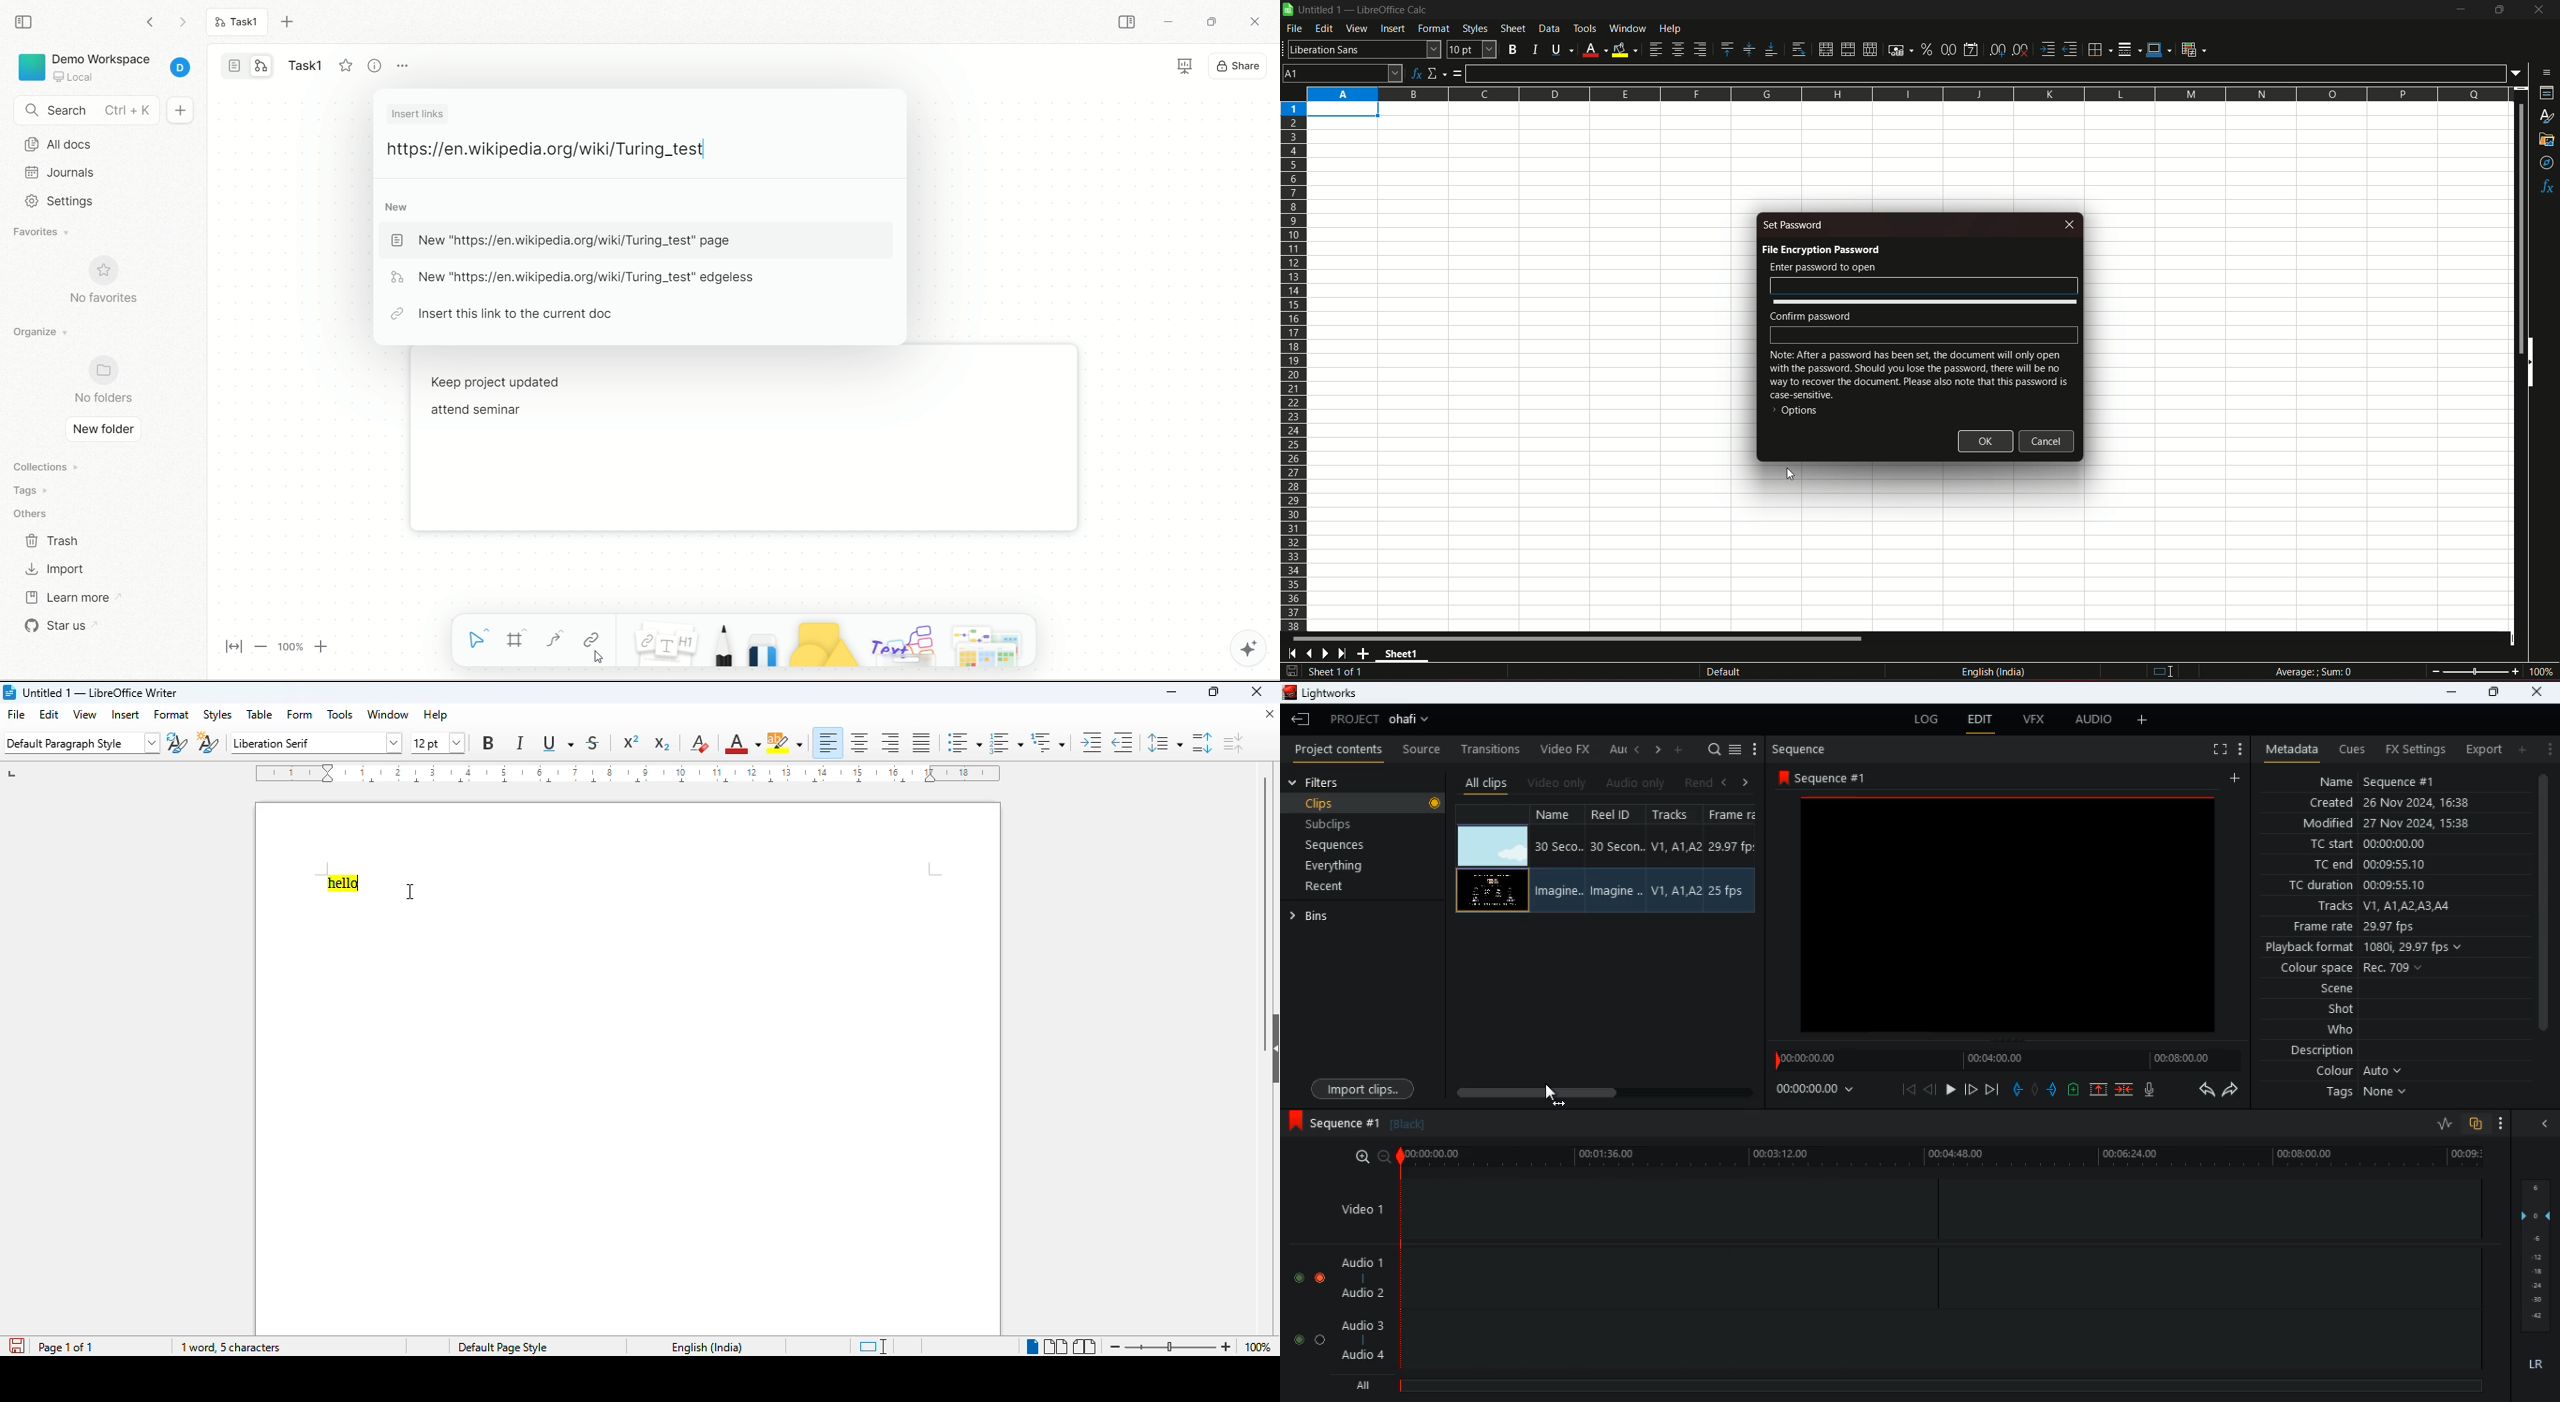  What do you see at coordinates (762, 650) in the screenshot?
I see `eraser` at bounding box center [762, 650].